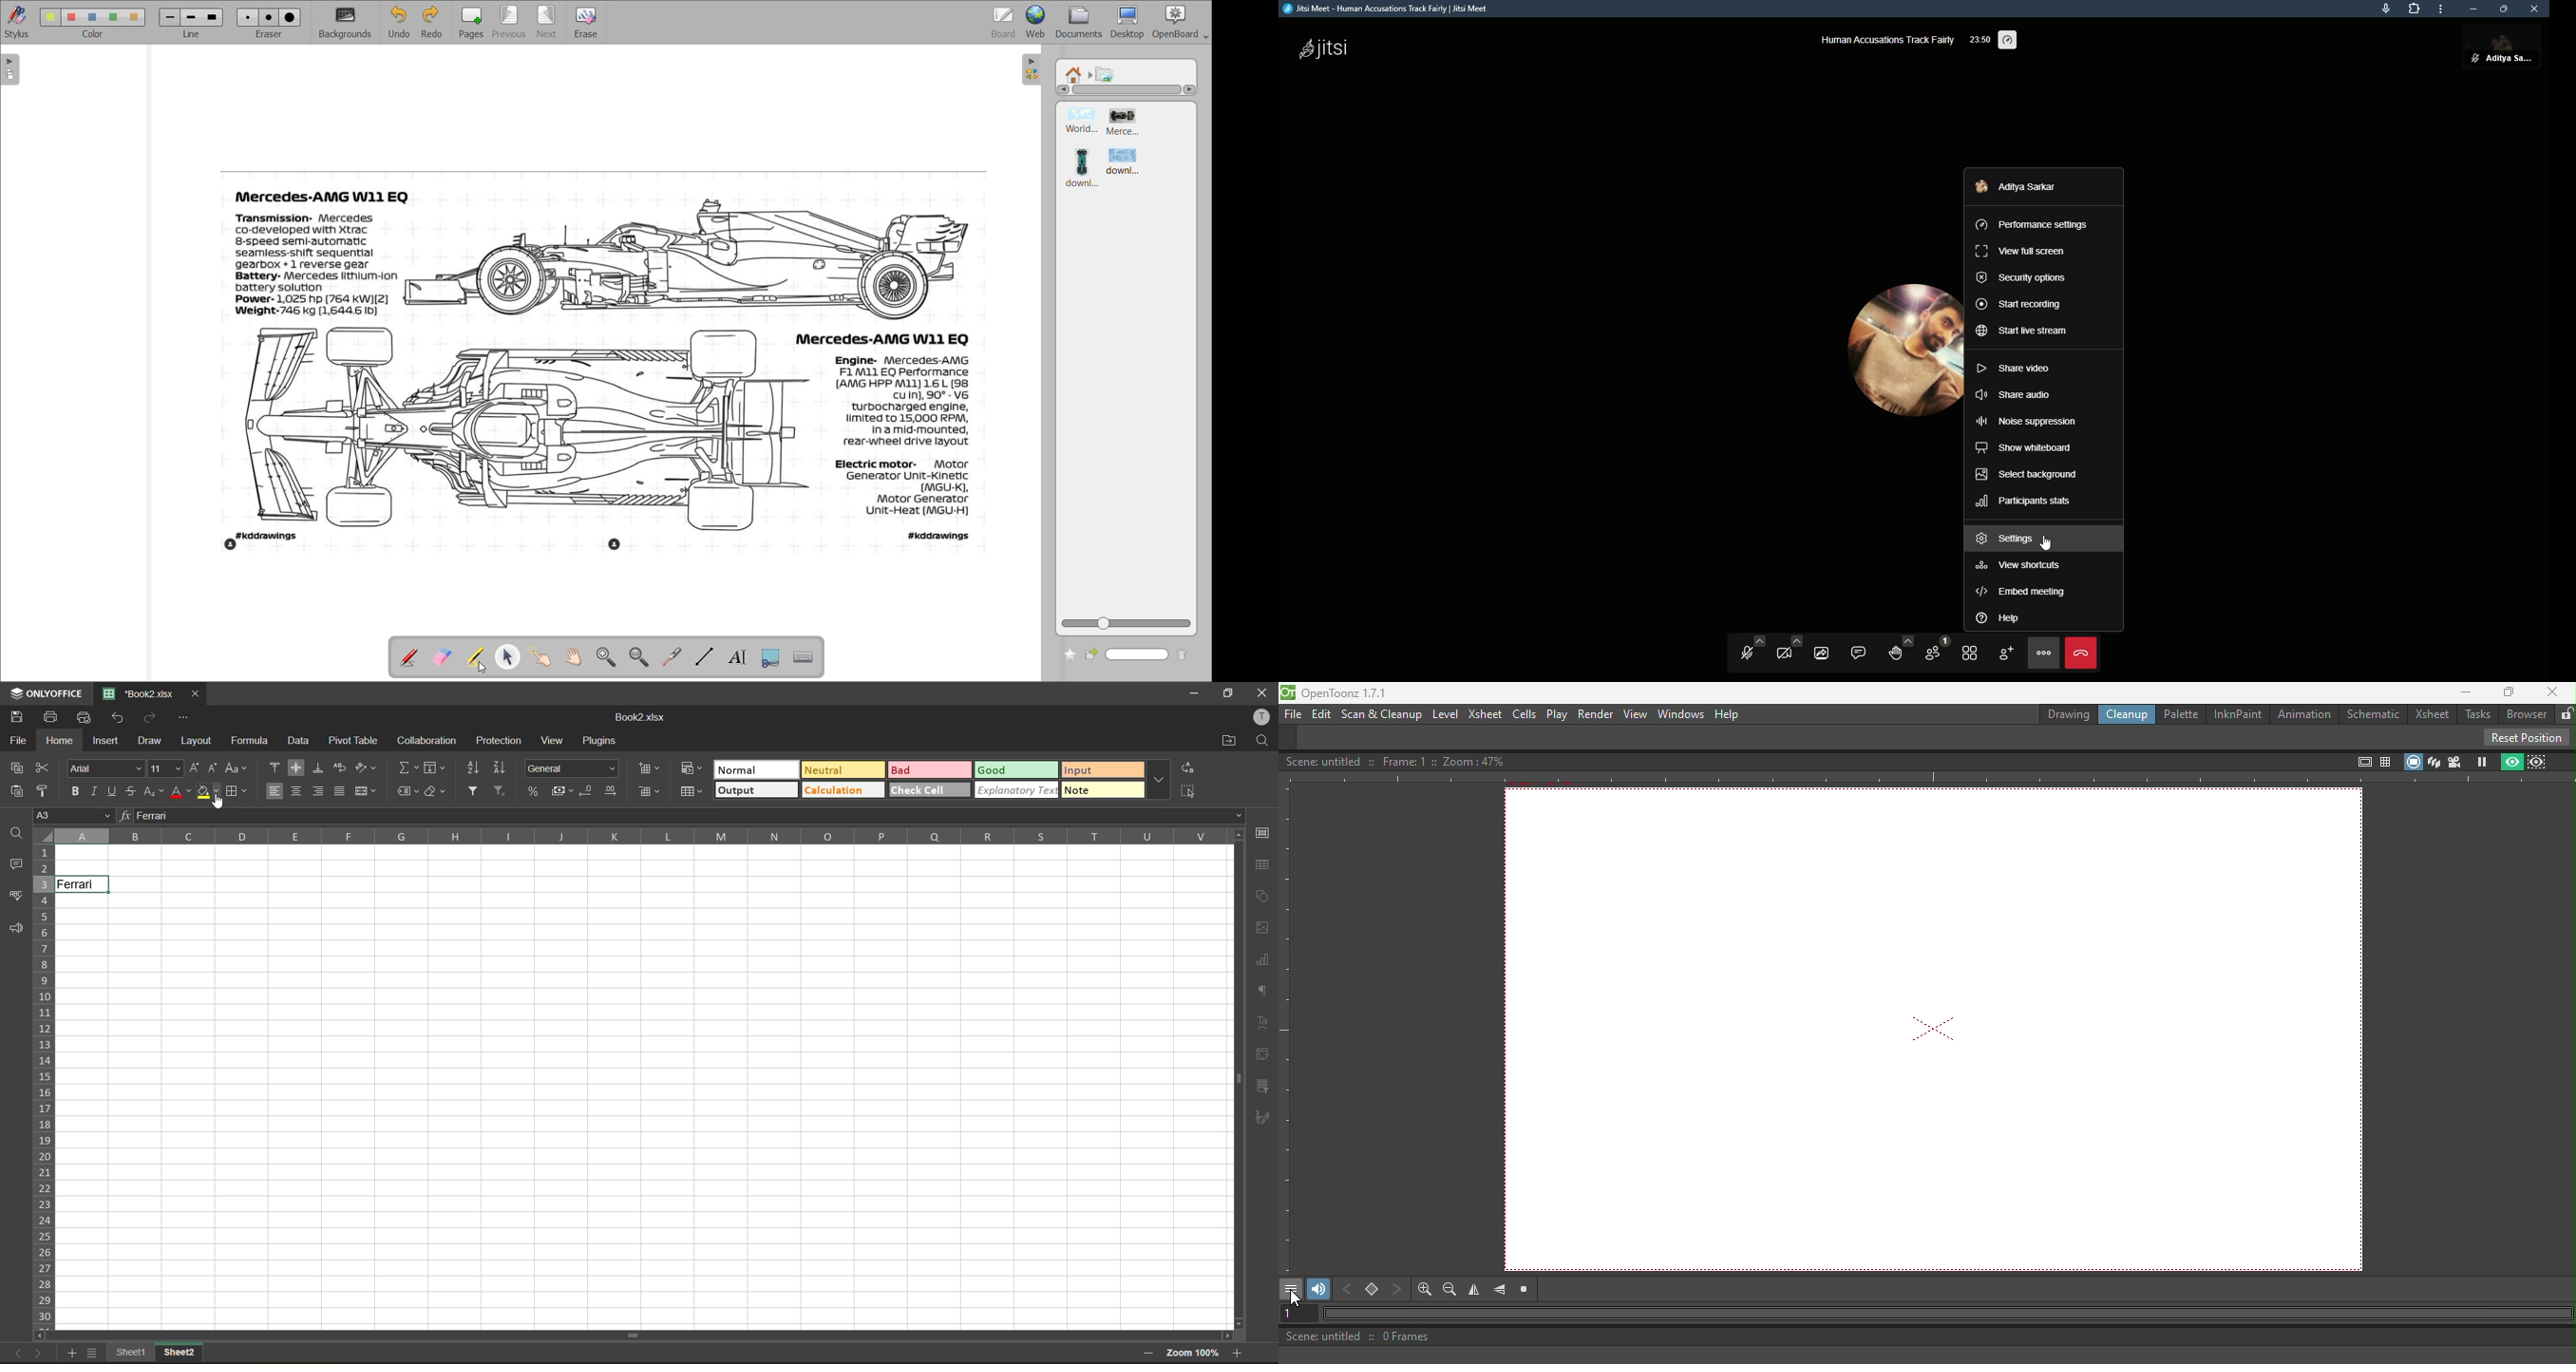 This screenshot has width=2576, height=1372. What do you see at coordinates (1897, 650) in the screenshot?
I see `raise hand` at bounding box center [1897, 650].